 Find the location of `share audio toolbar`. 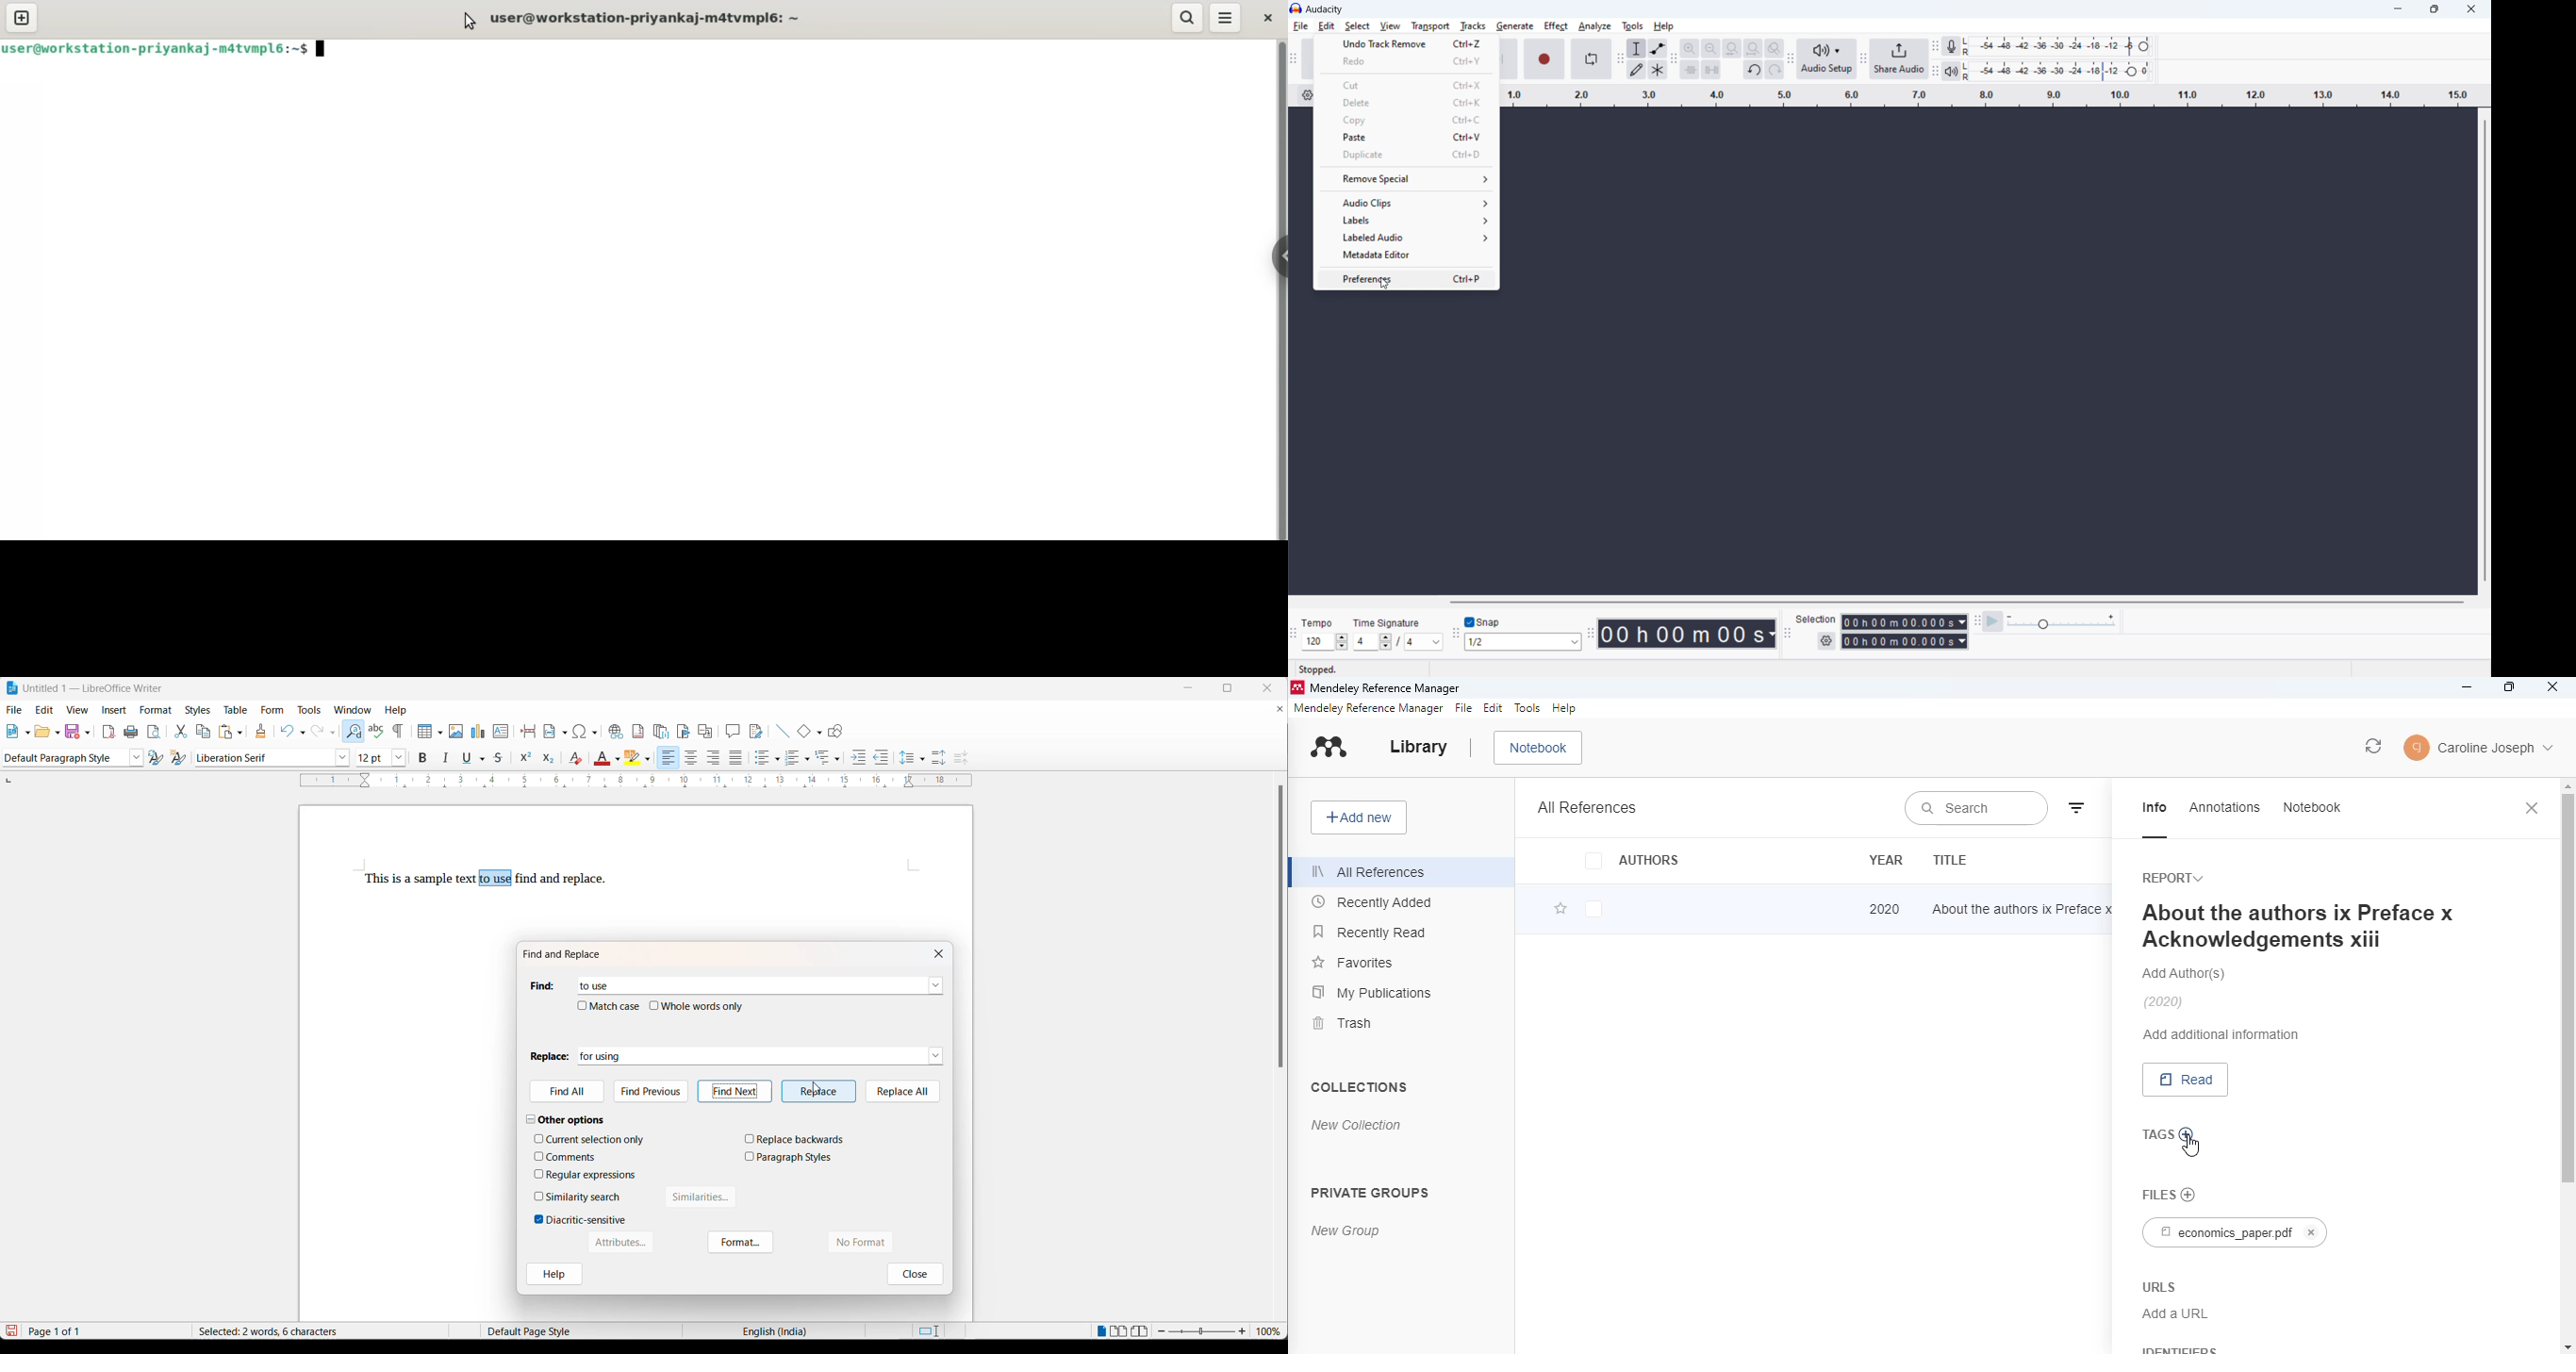

share audio toolbar is located at coordinates (1864, 60).